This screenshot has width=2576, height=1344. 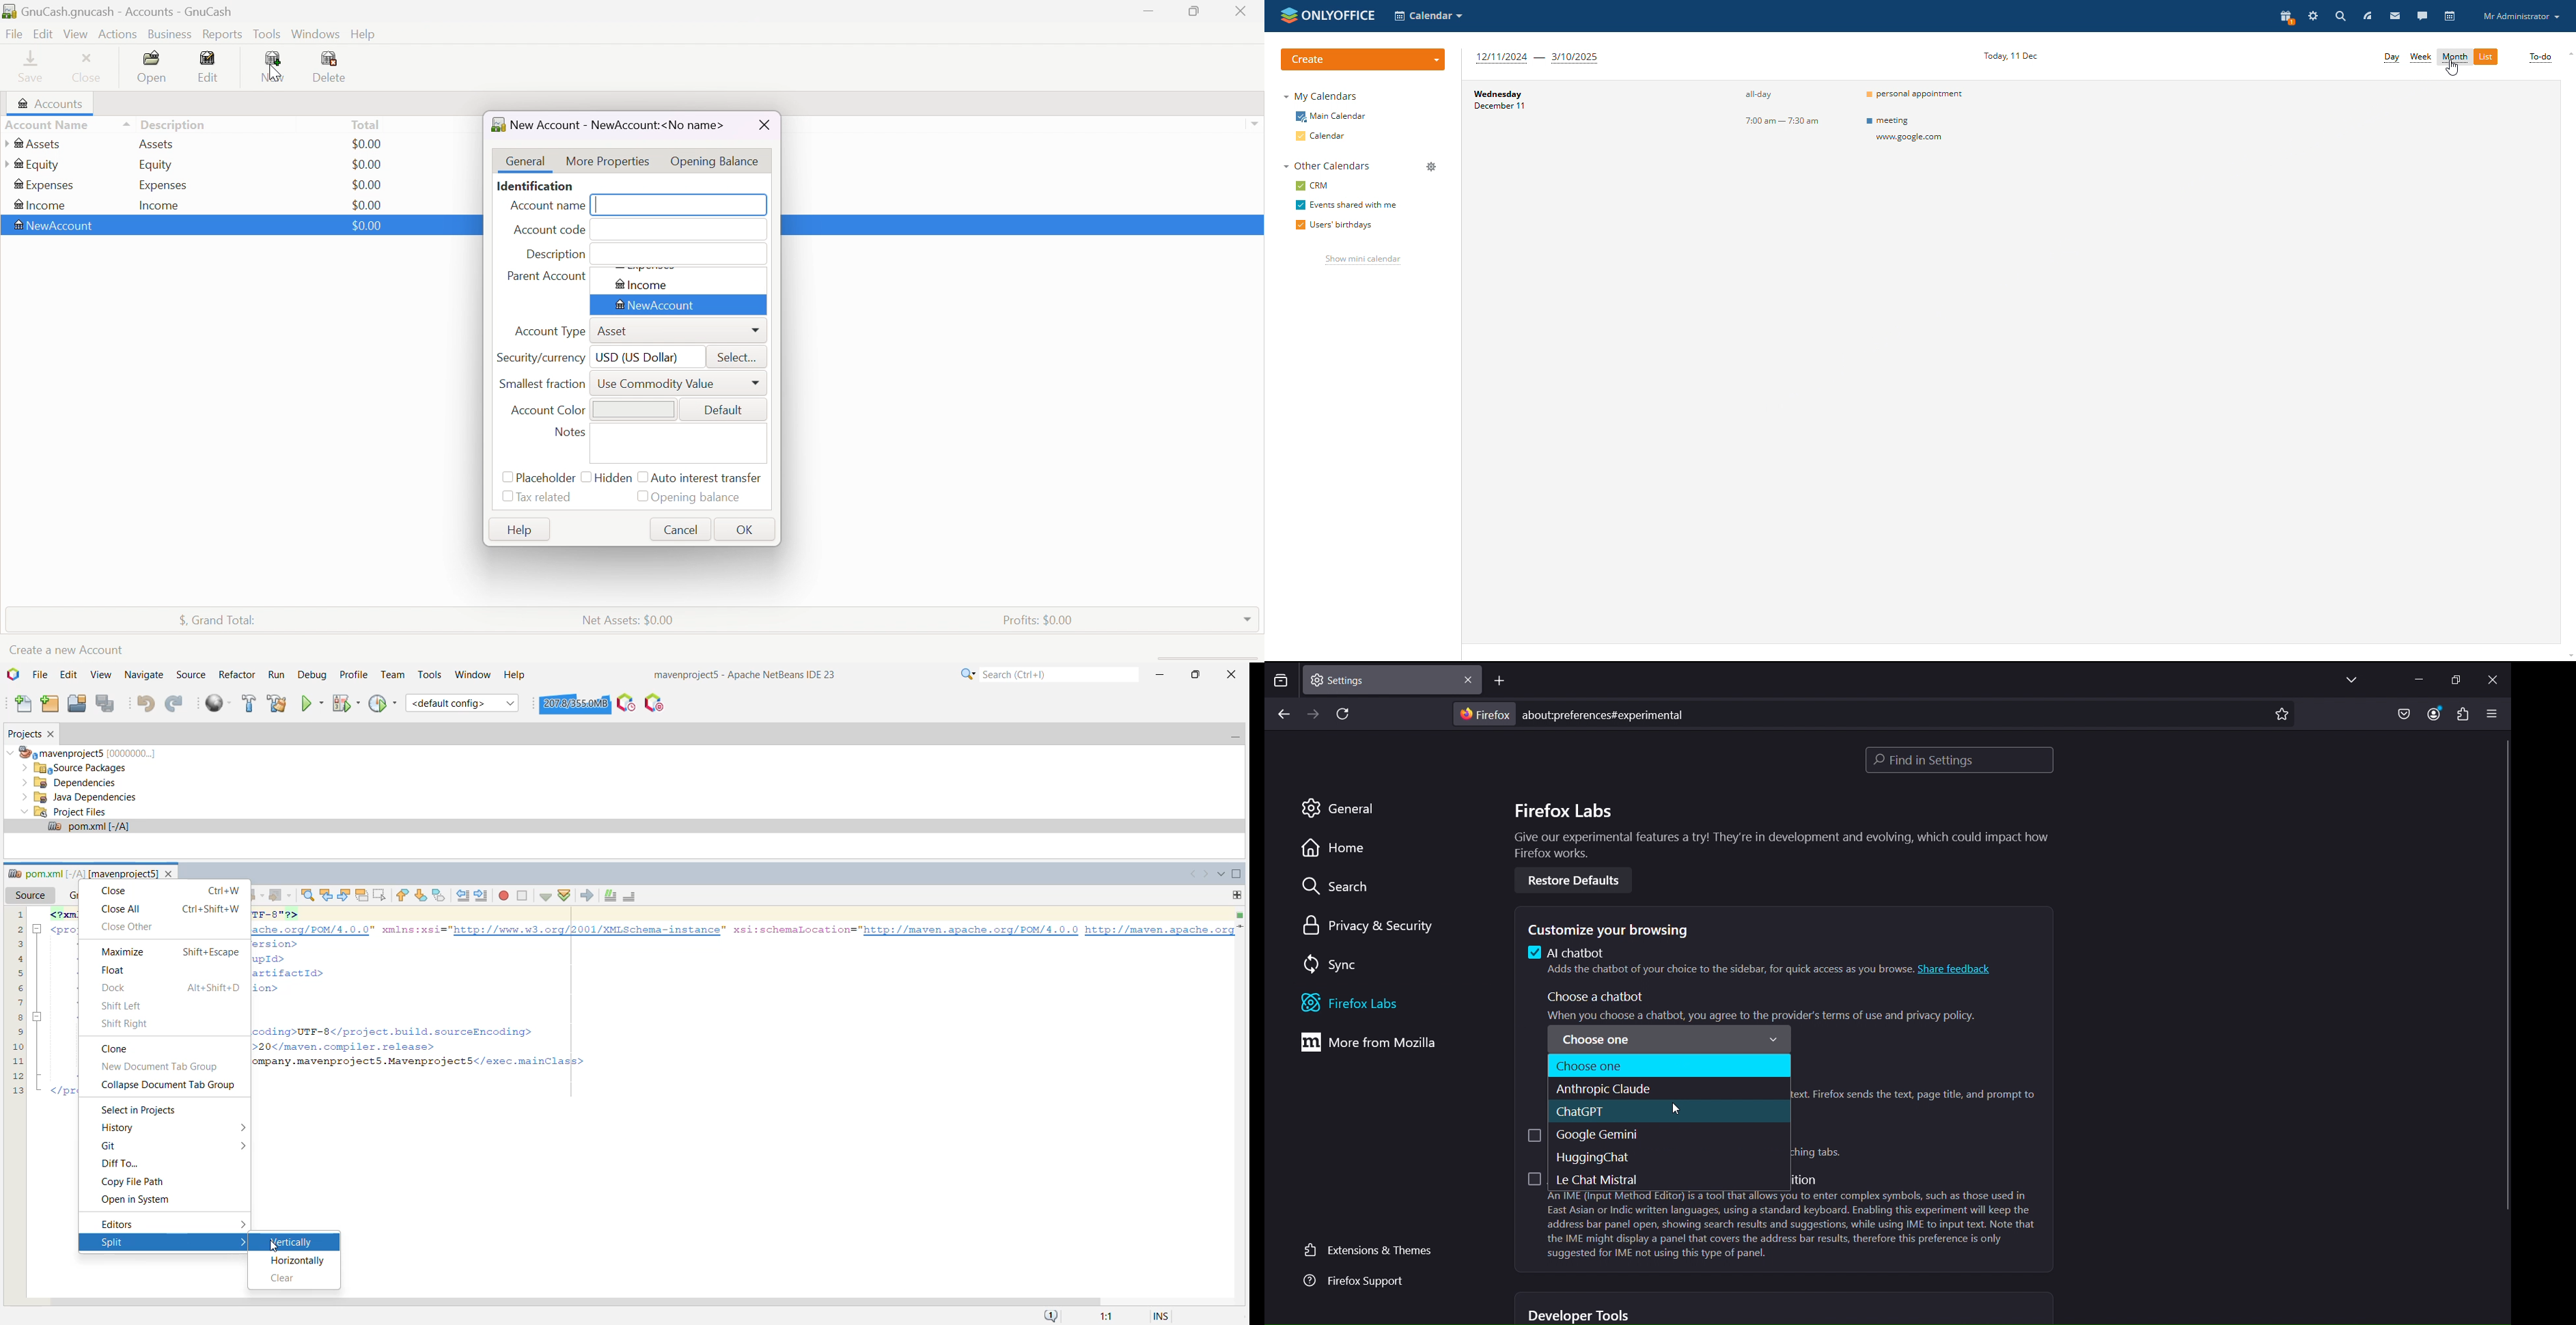 I want to click on Validate XML, so click(x=564, y=895).